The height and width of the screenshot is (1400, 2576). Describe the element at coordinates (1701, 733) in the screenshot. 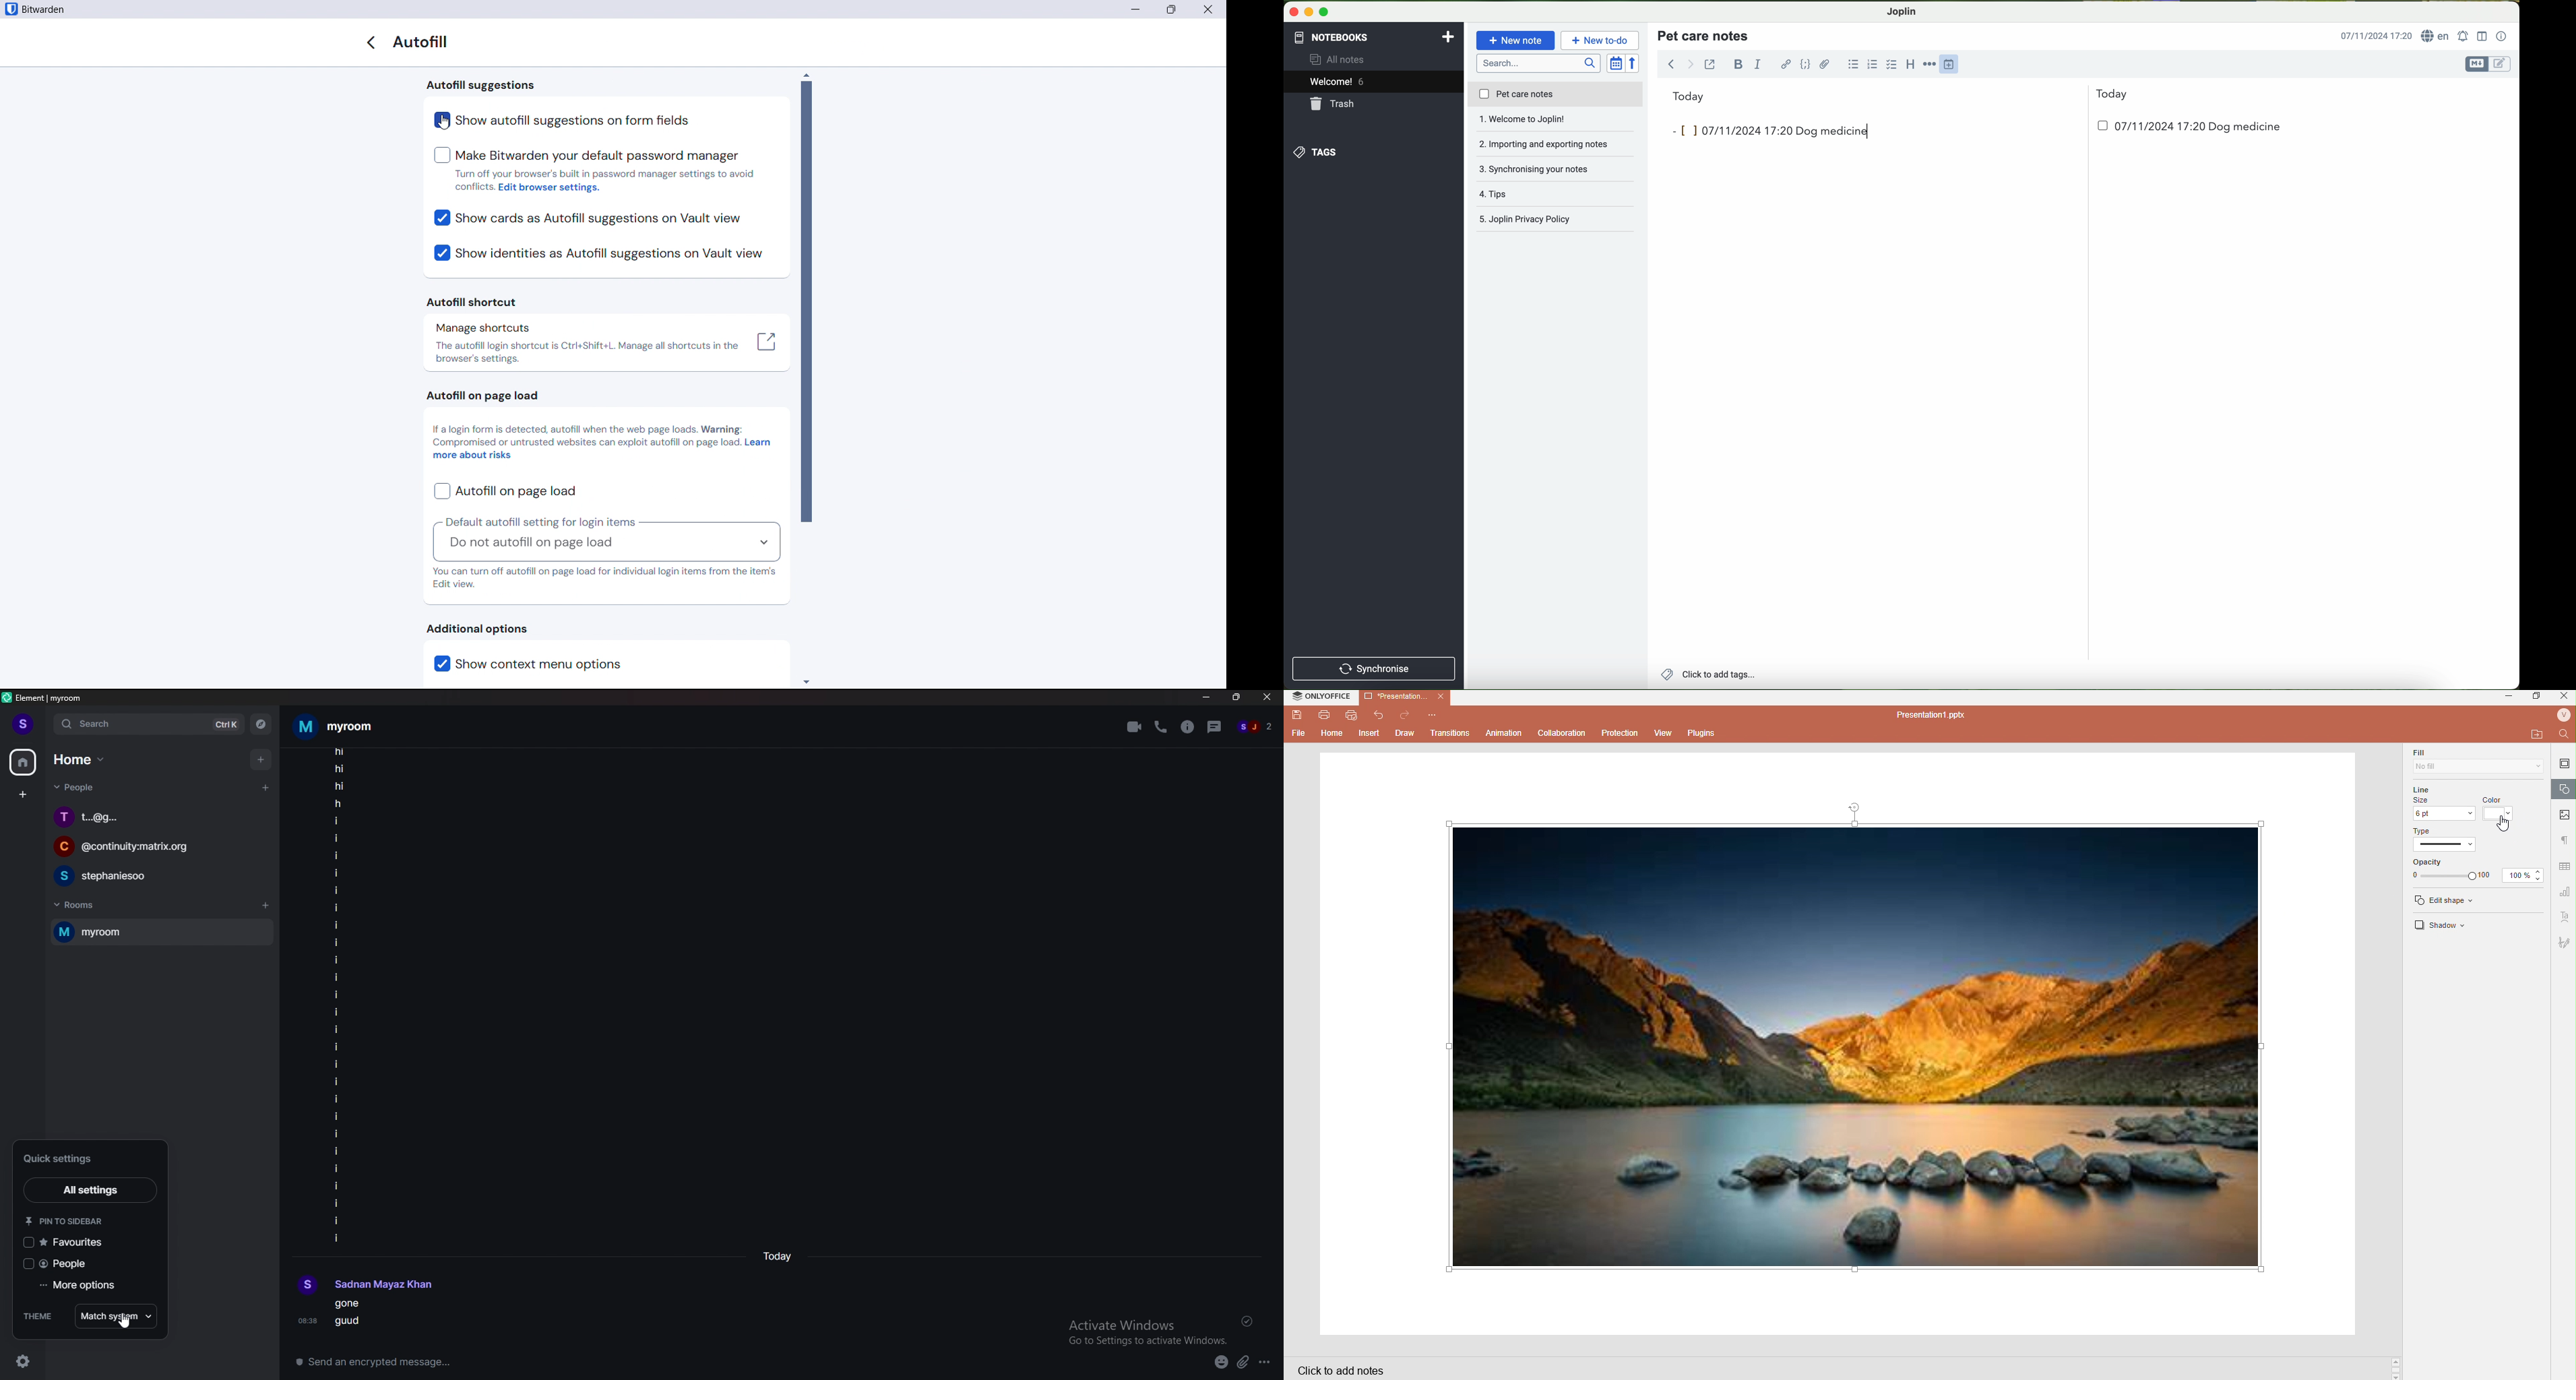

I see `Plugins` at that location.